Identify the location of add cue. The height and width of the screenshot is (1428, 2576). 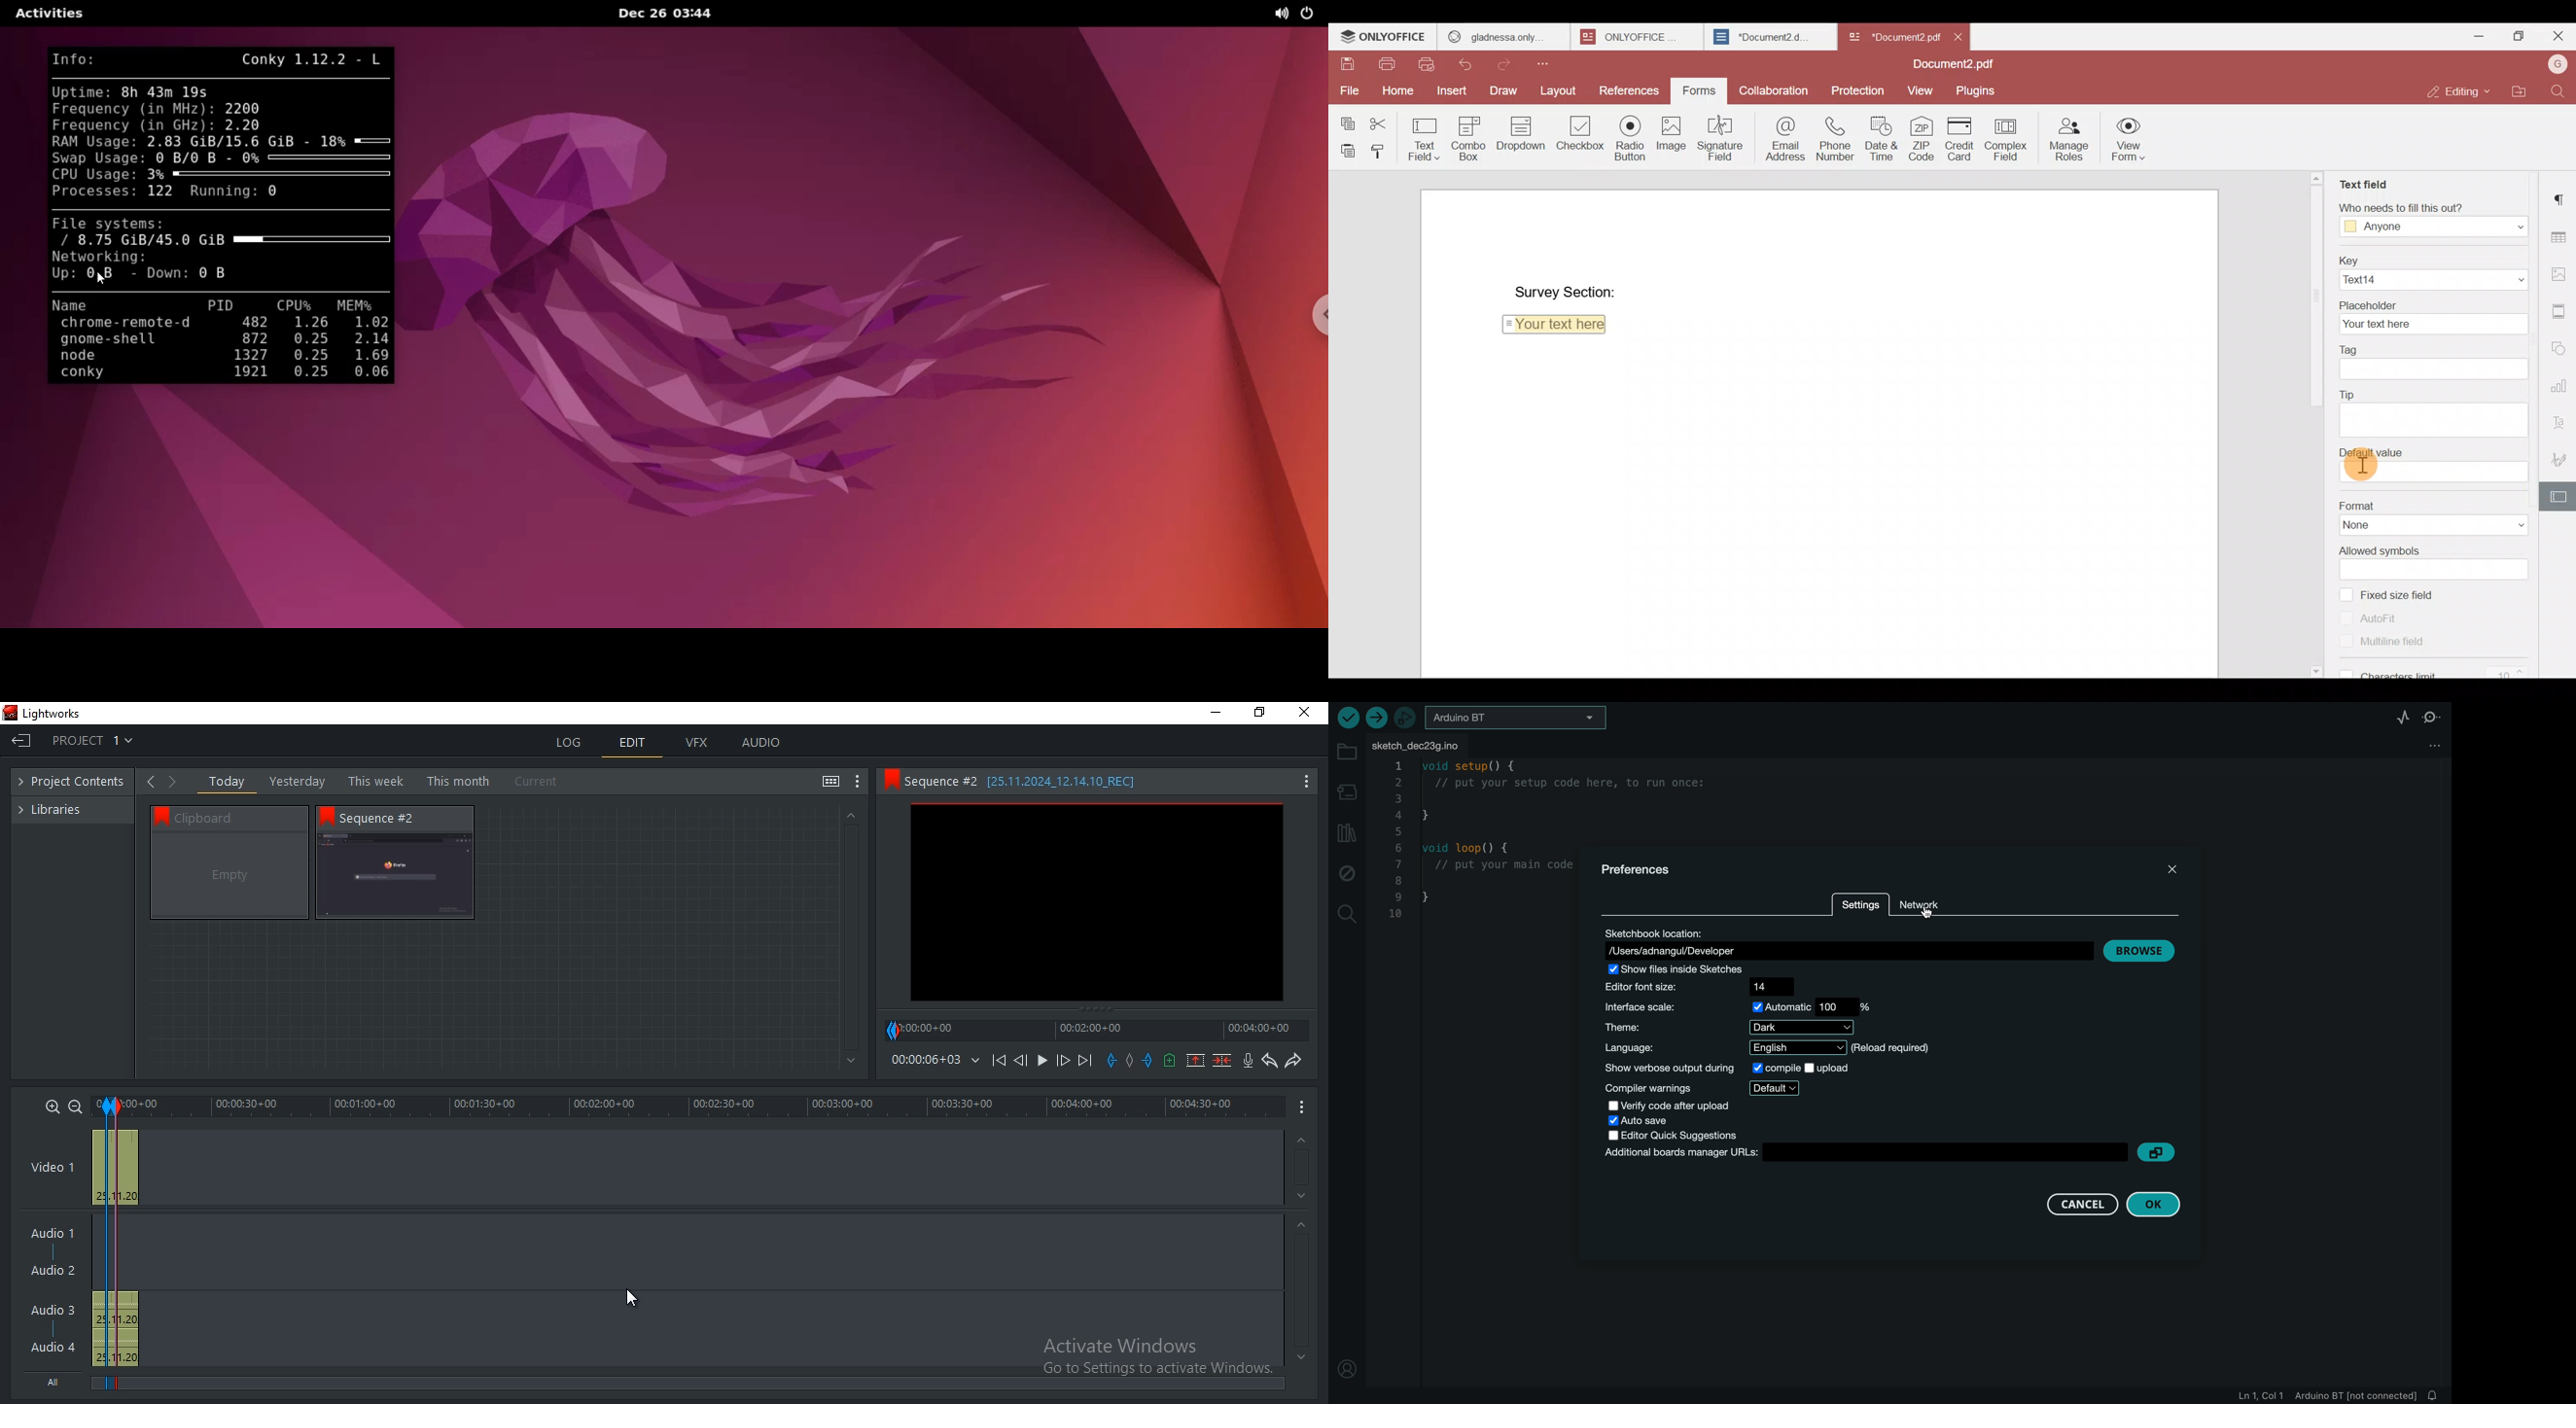
(1170, 1061).